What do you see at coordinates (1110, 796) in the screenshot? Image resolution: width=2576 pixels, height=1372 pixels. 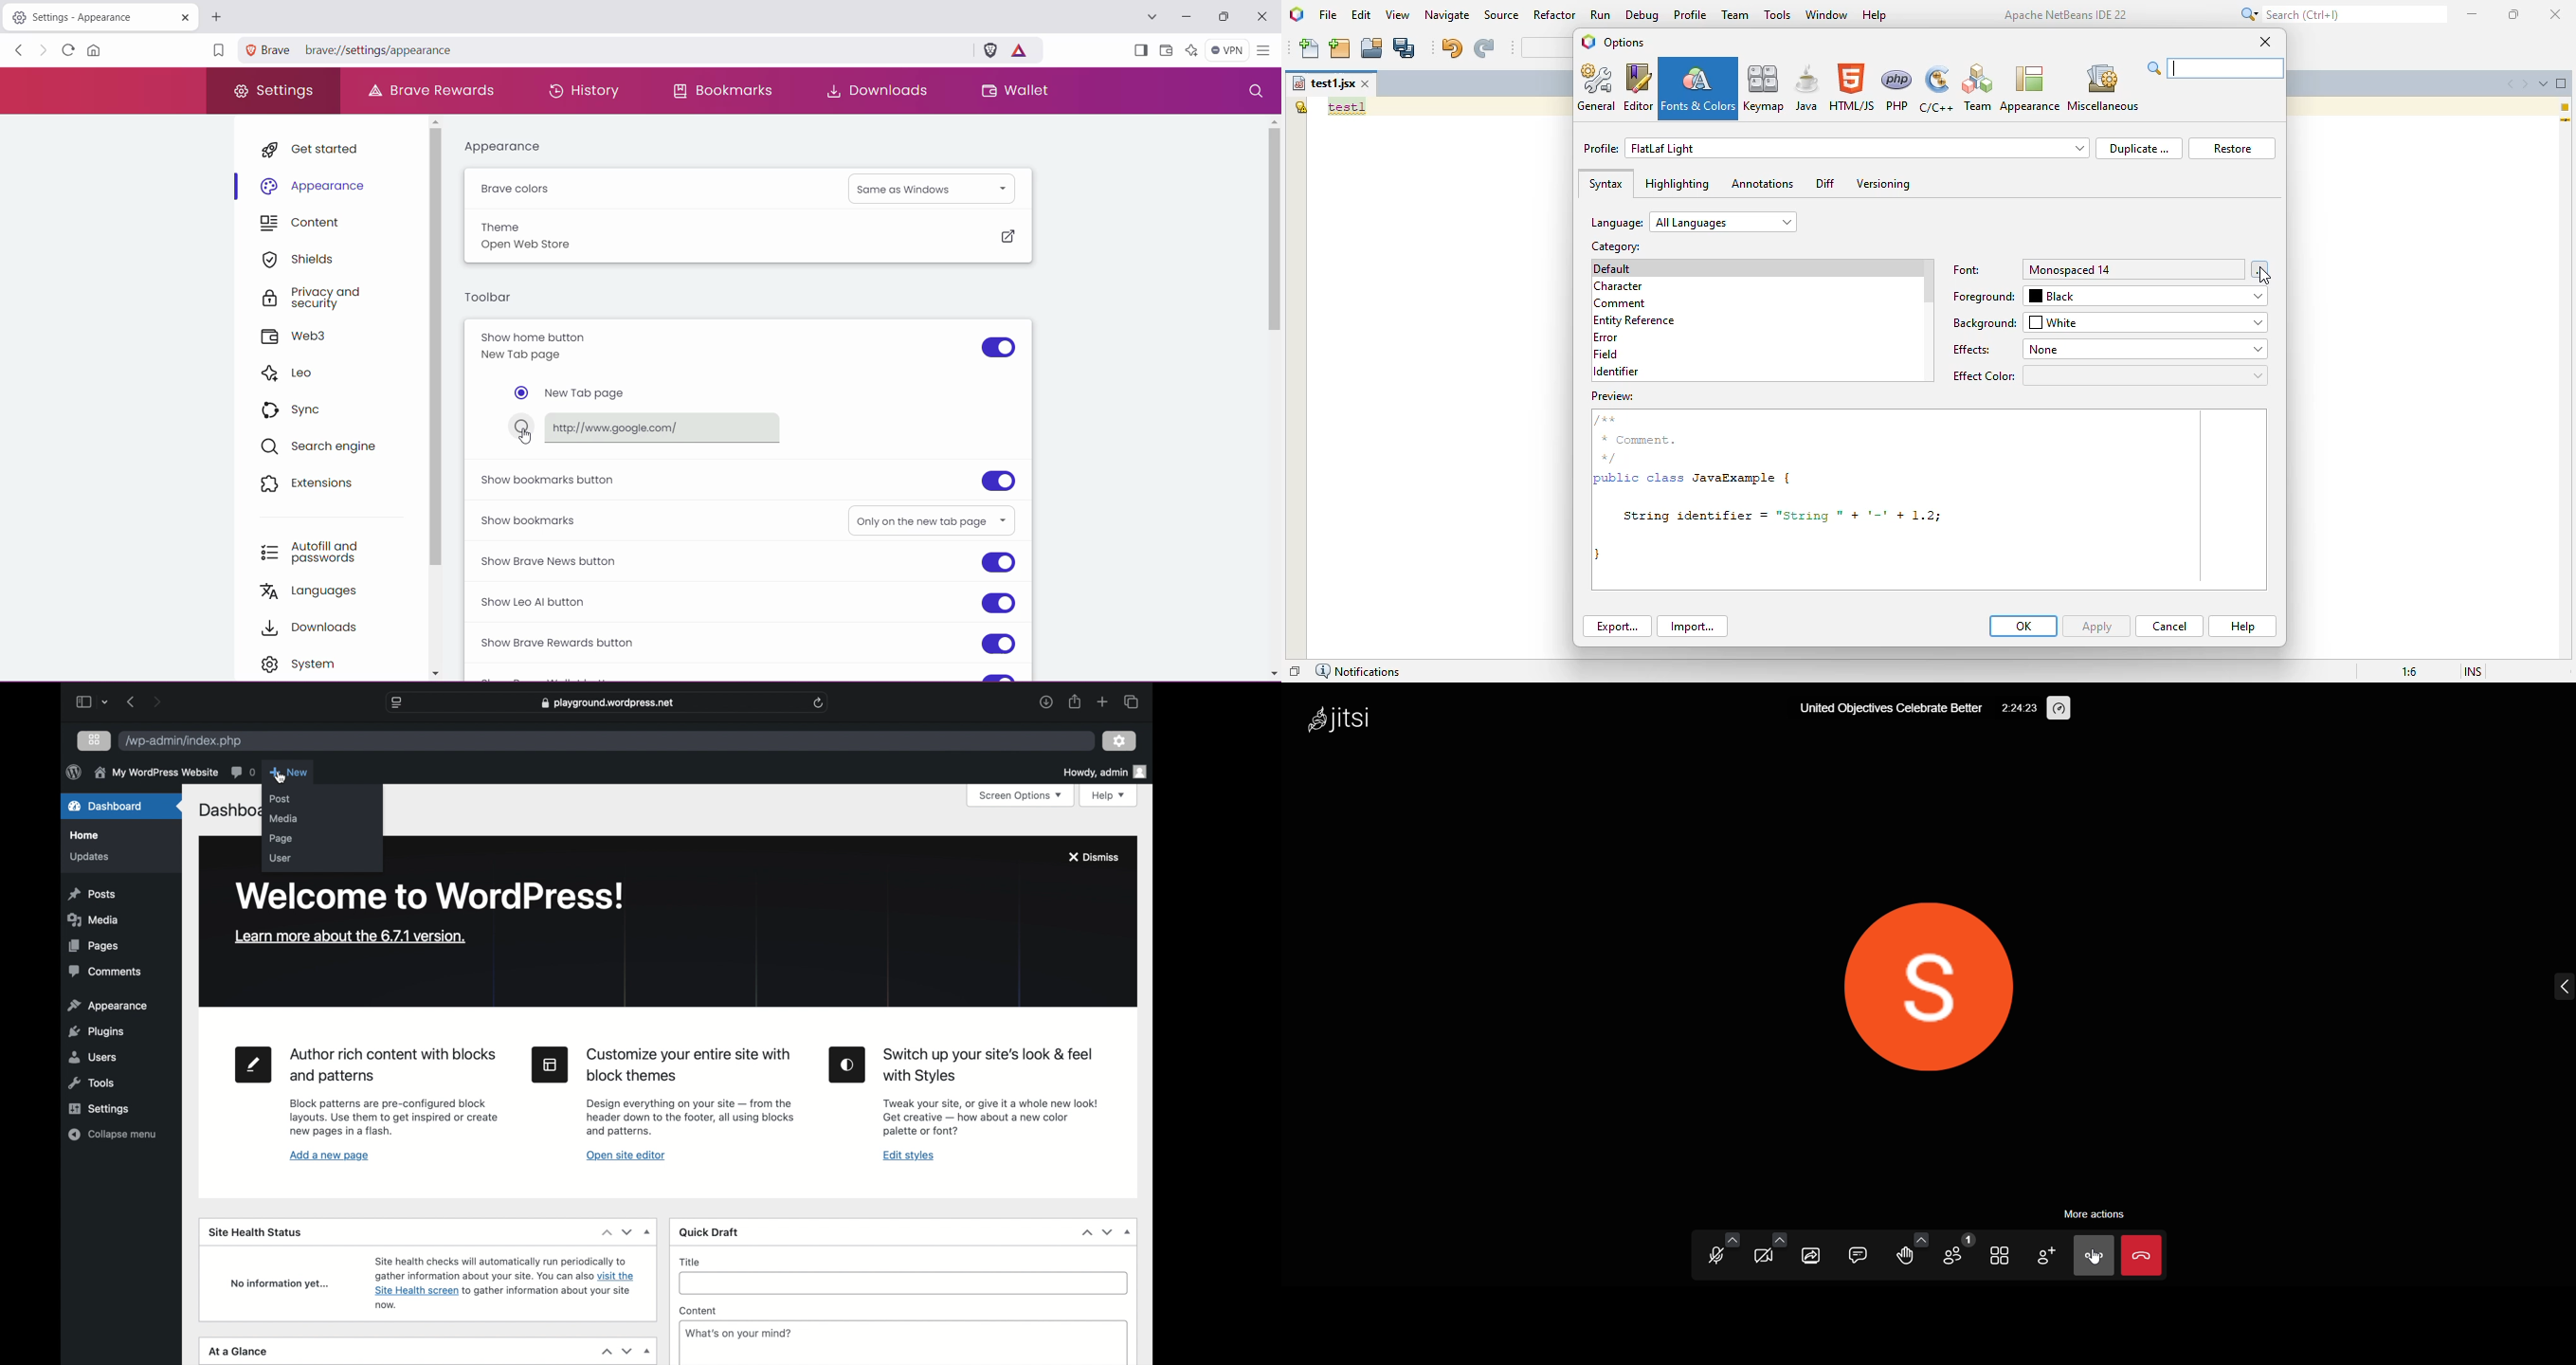 I see `help` at bounding box center [1110, 796].